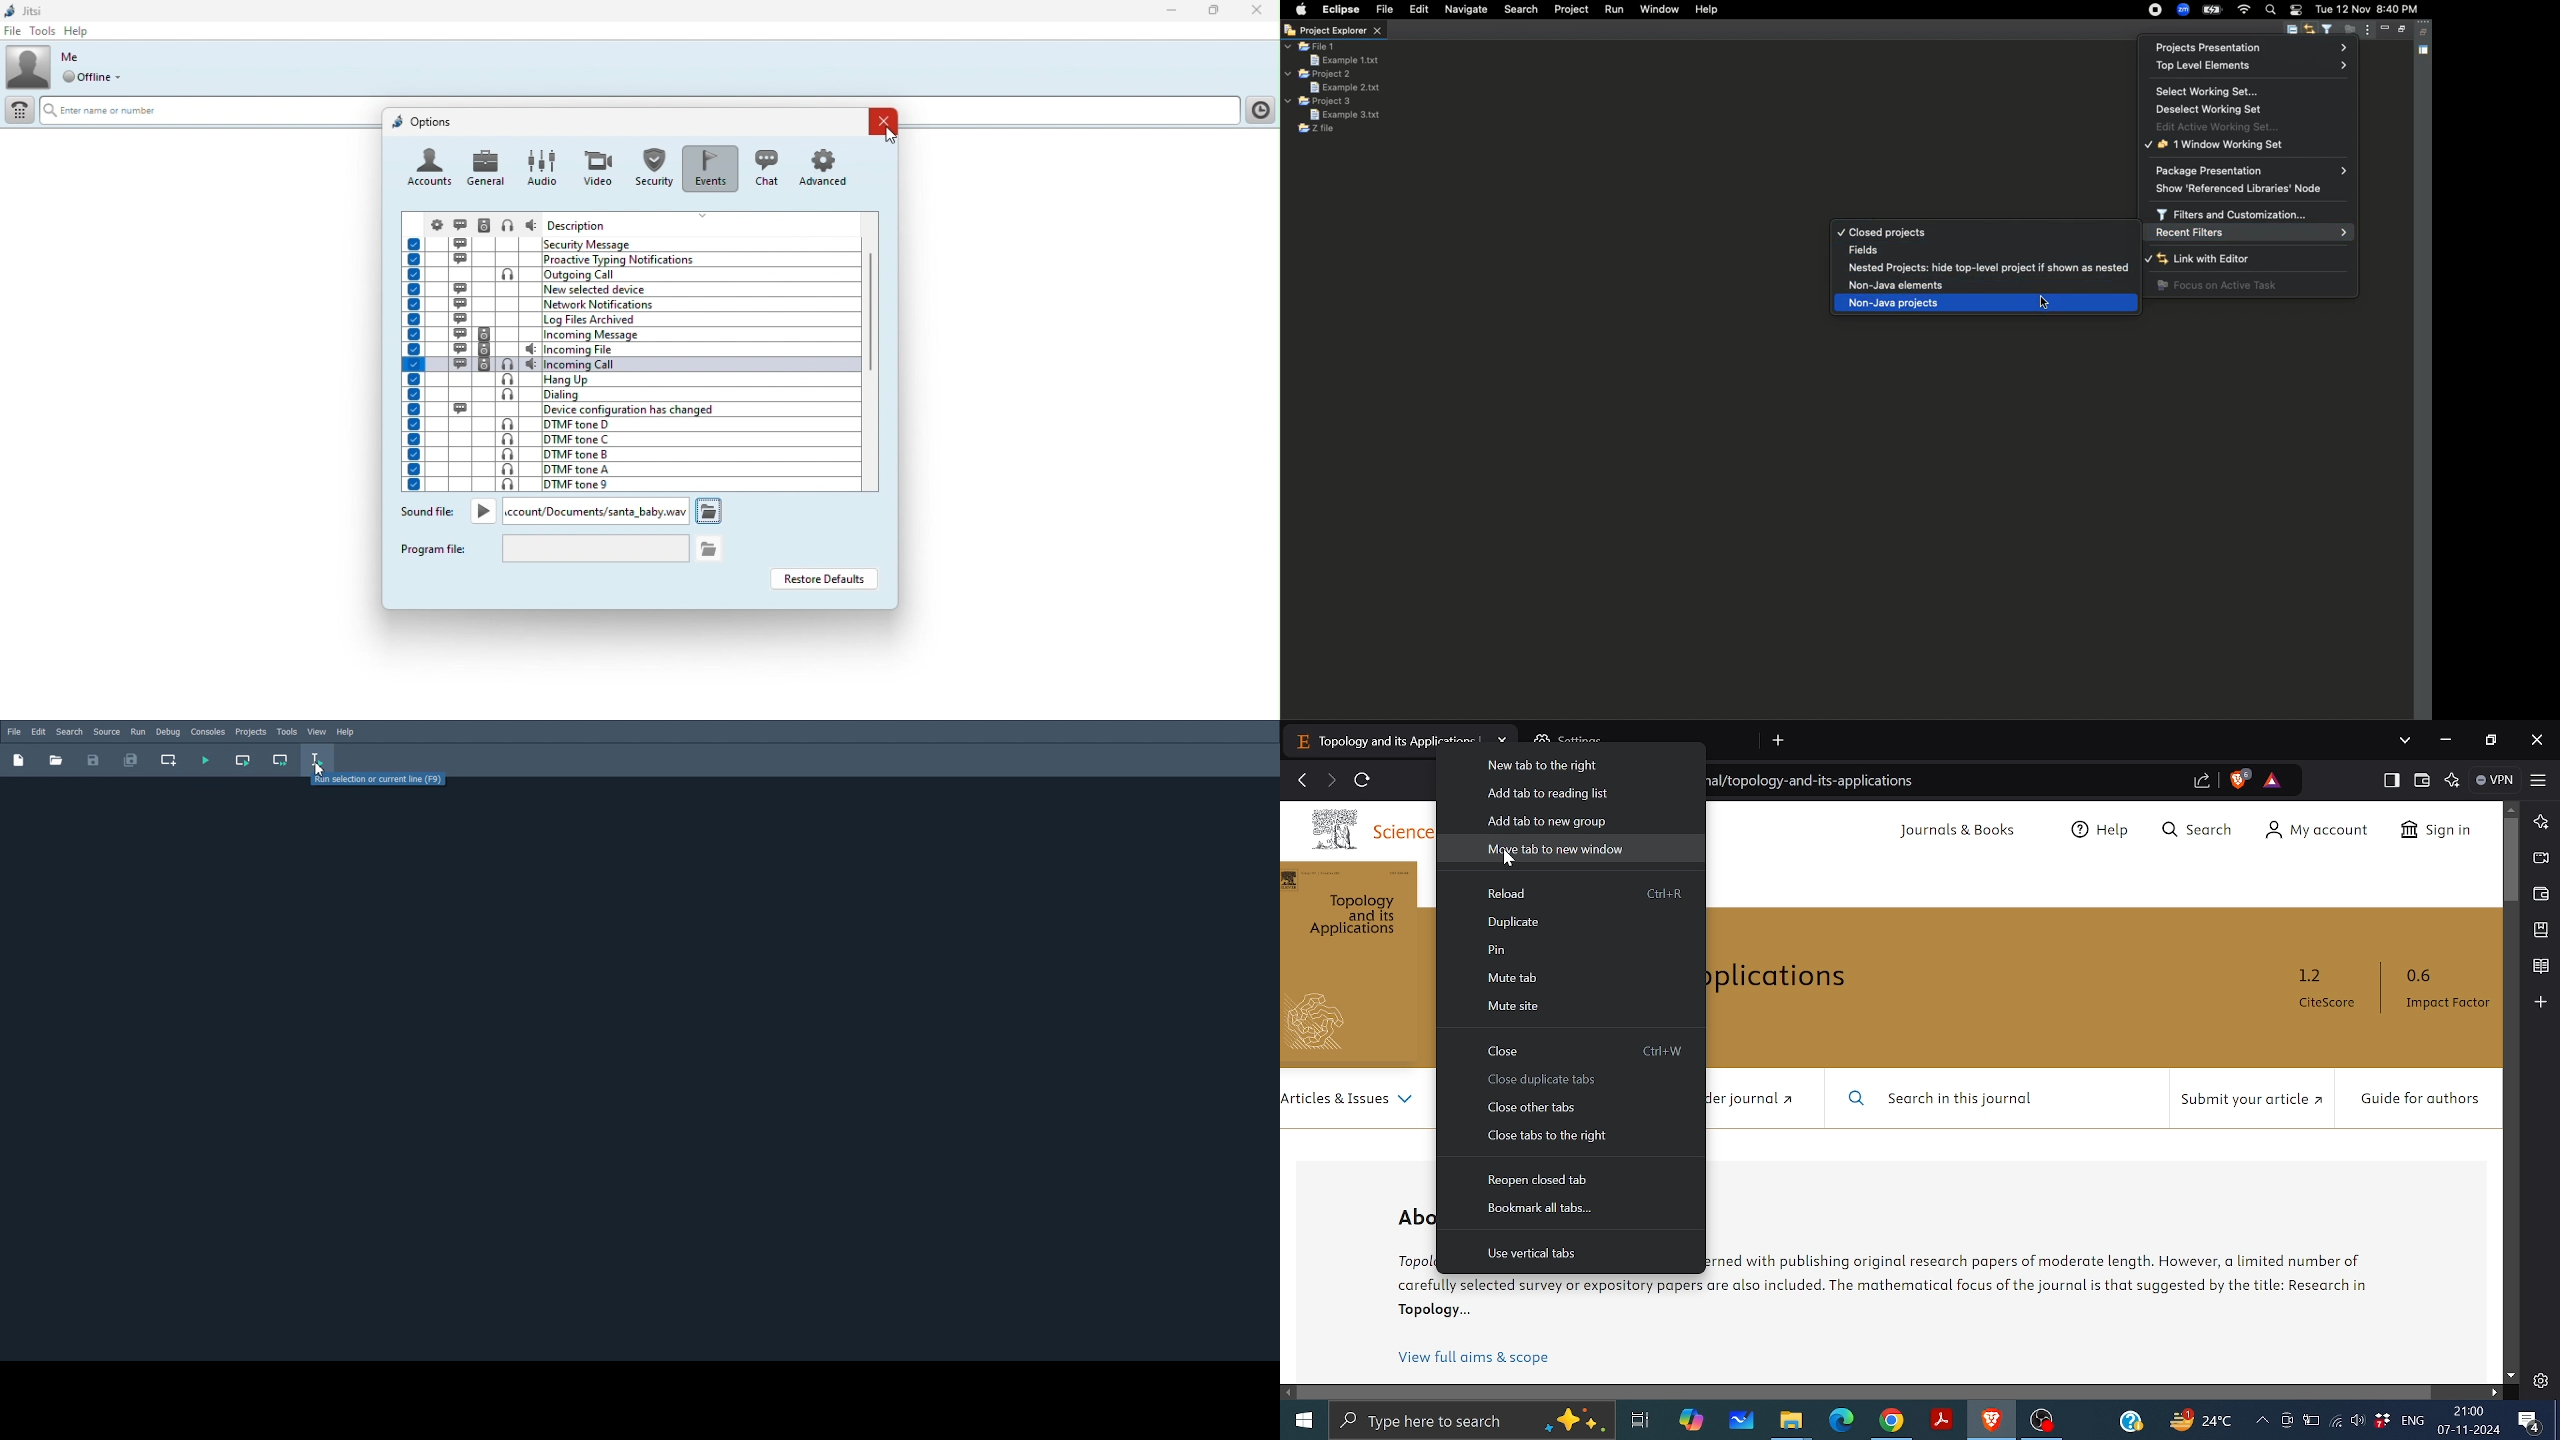 The image size is (2576, 1456). I want to click on view, so click(317, 732).